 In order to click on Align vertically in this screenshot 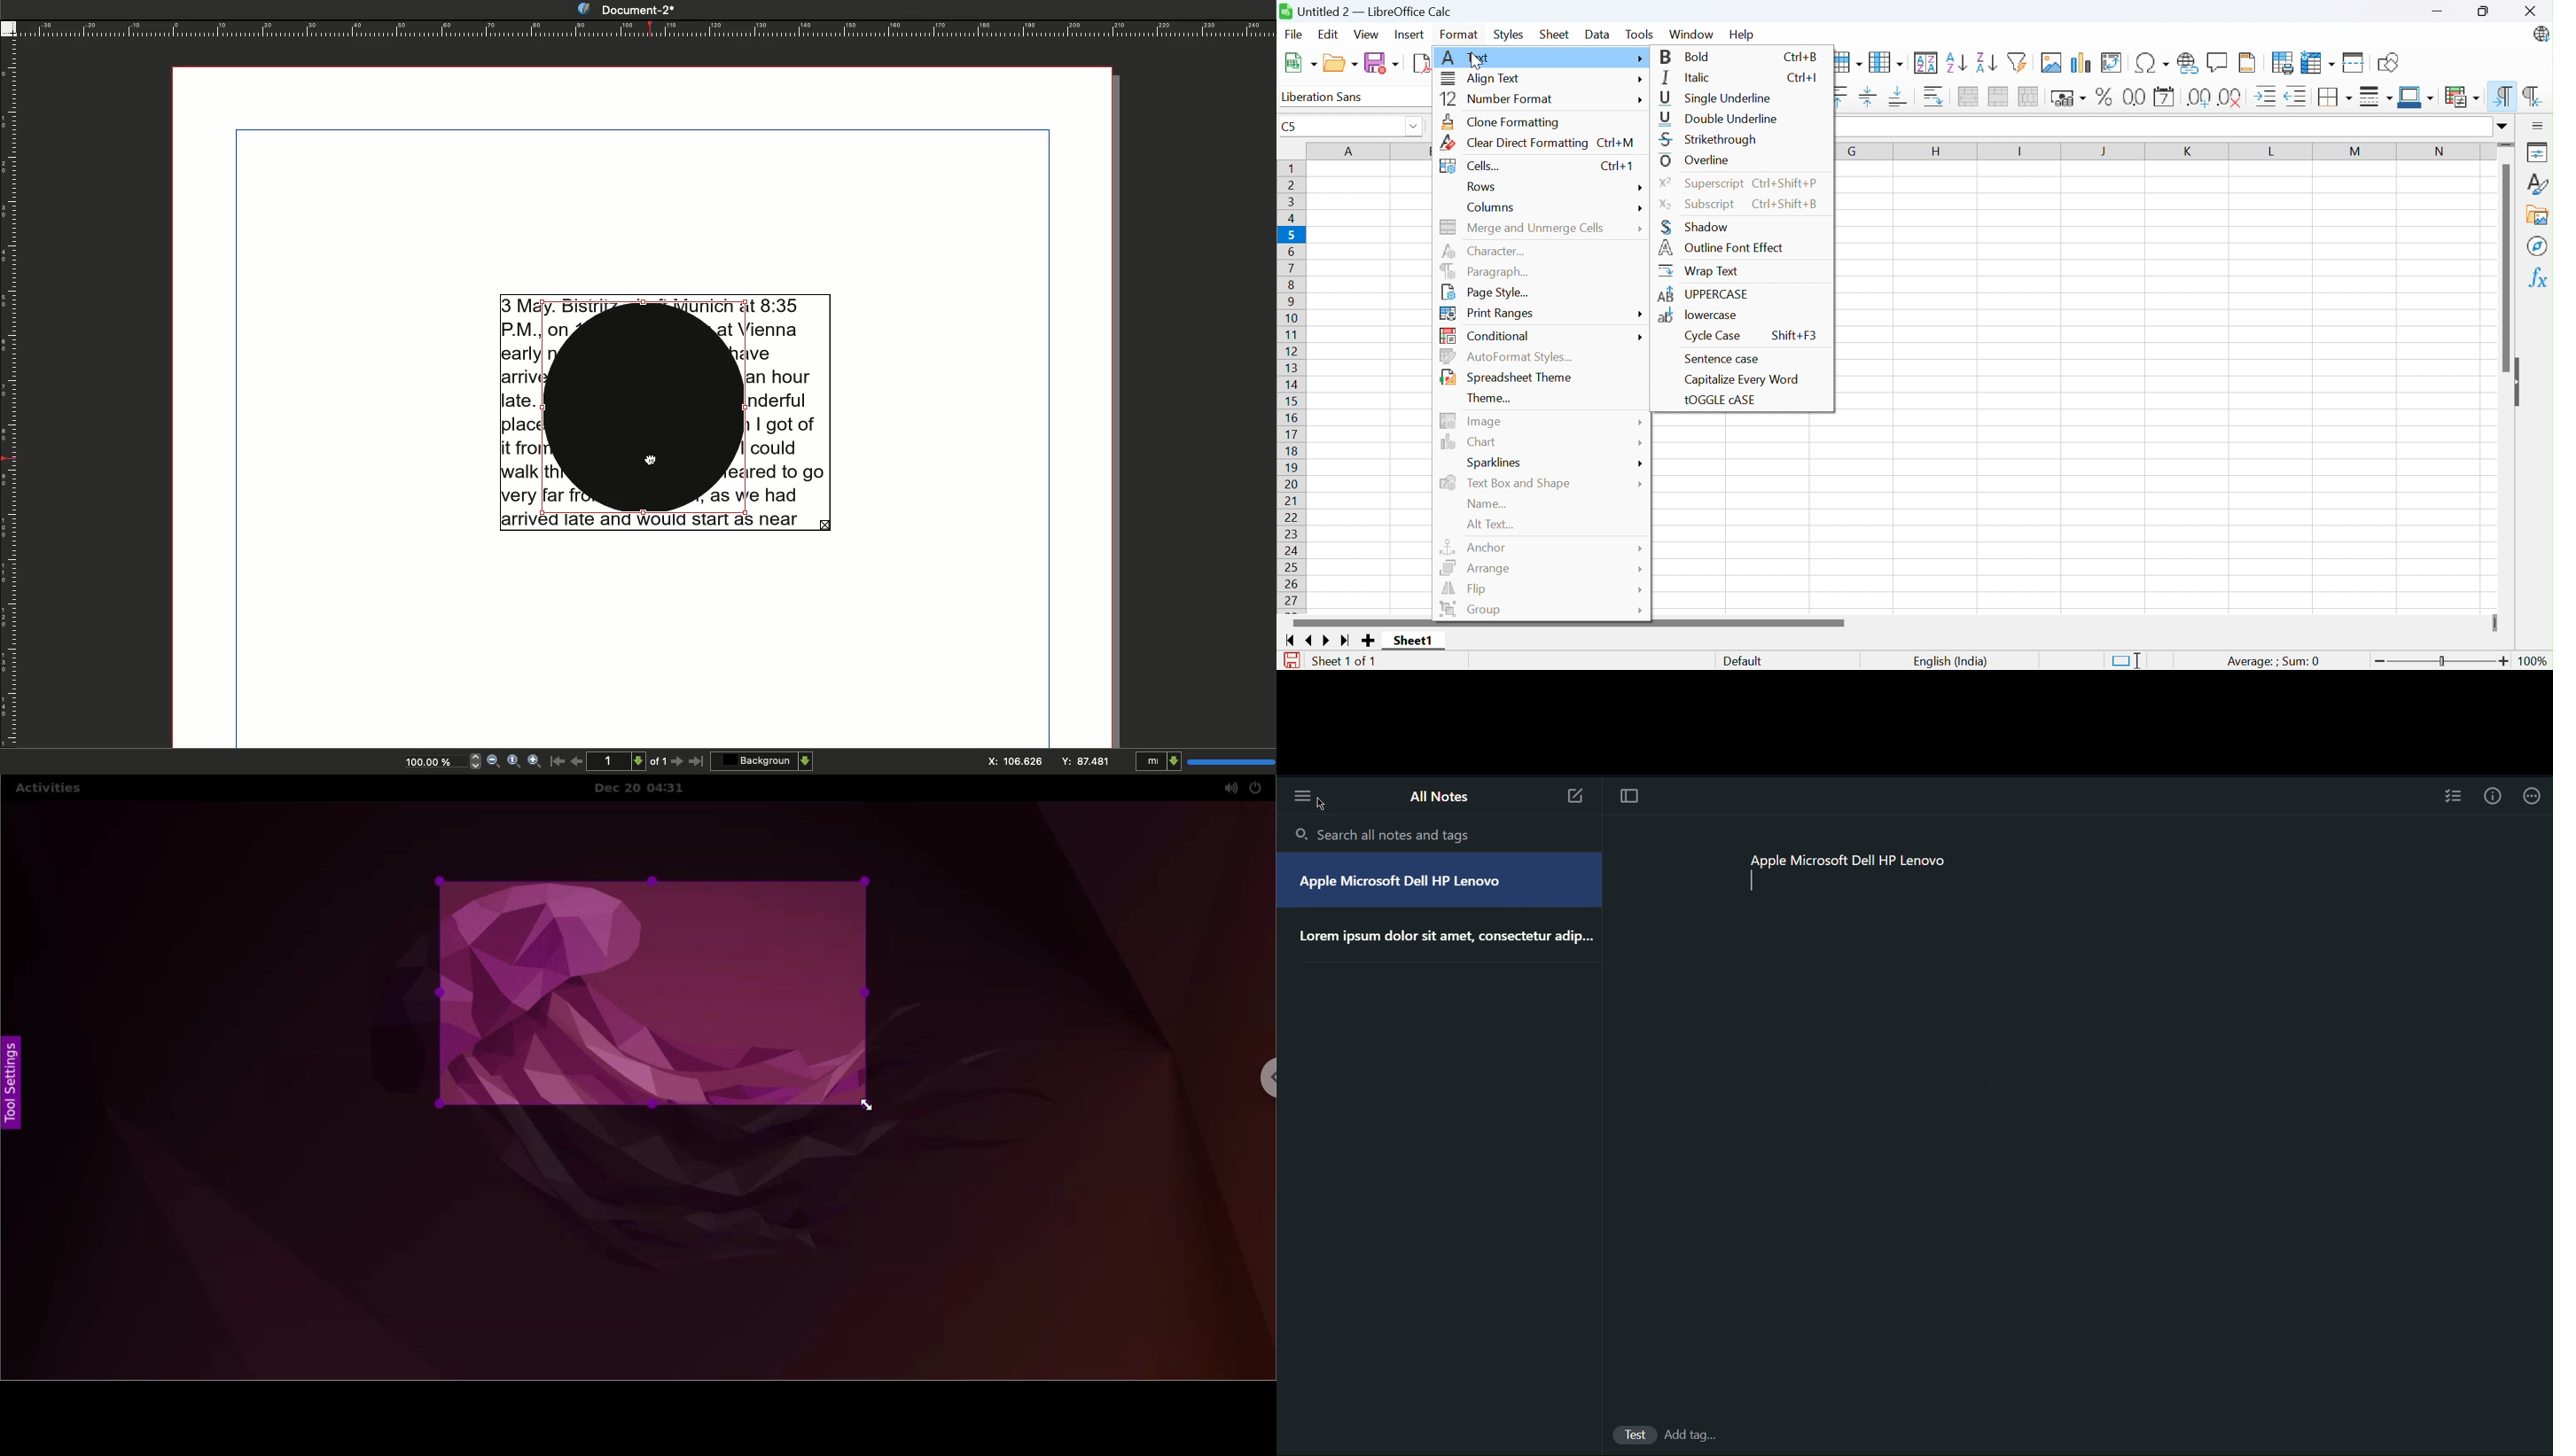, I will do `click(1869, 96)`.